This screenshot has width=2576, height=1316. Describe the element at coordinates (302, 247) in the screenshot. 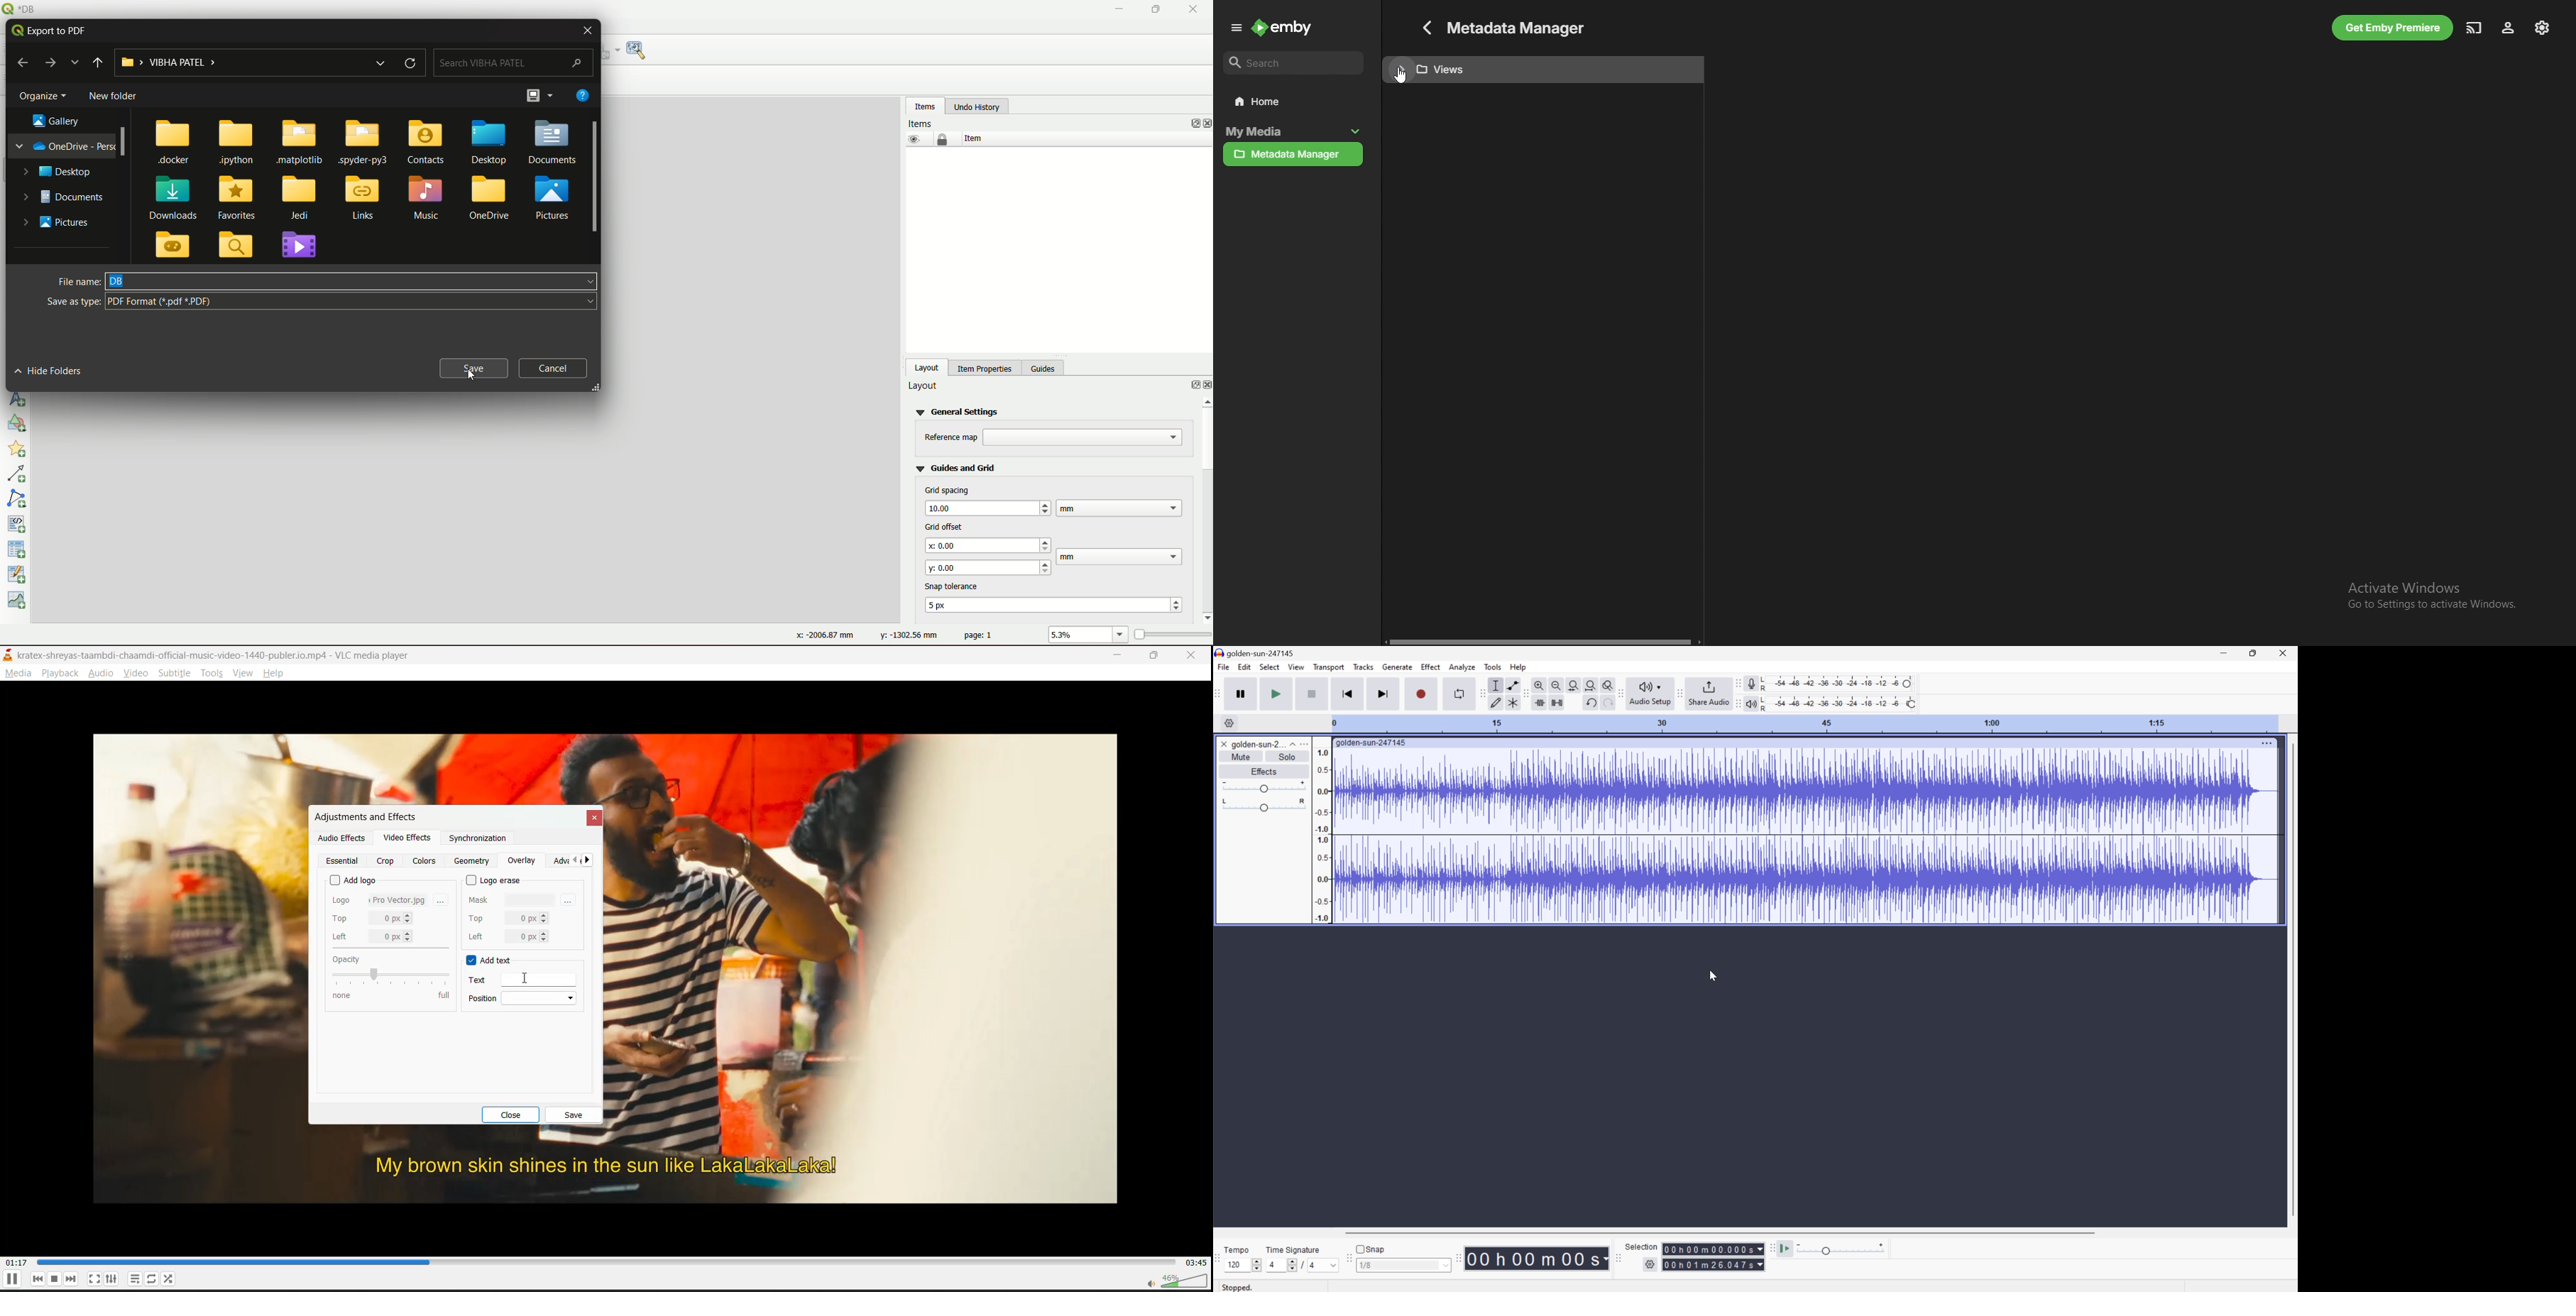

I see `folder` at that location.